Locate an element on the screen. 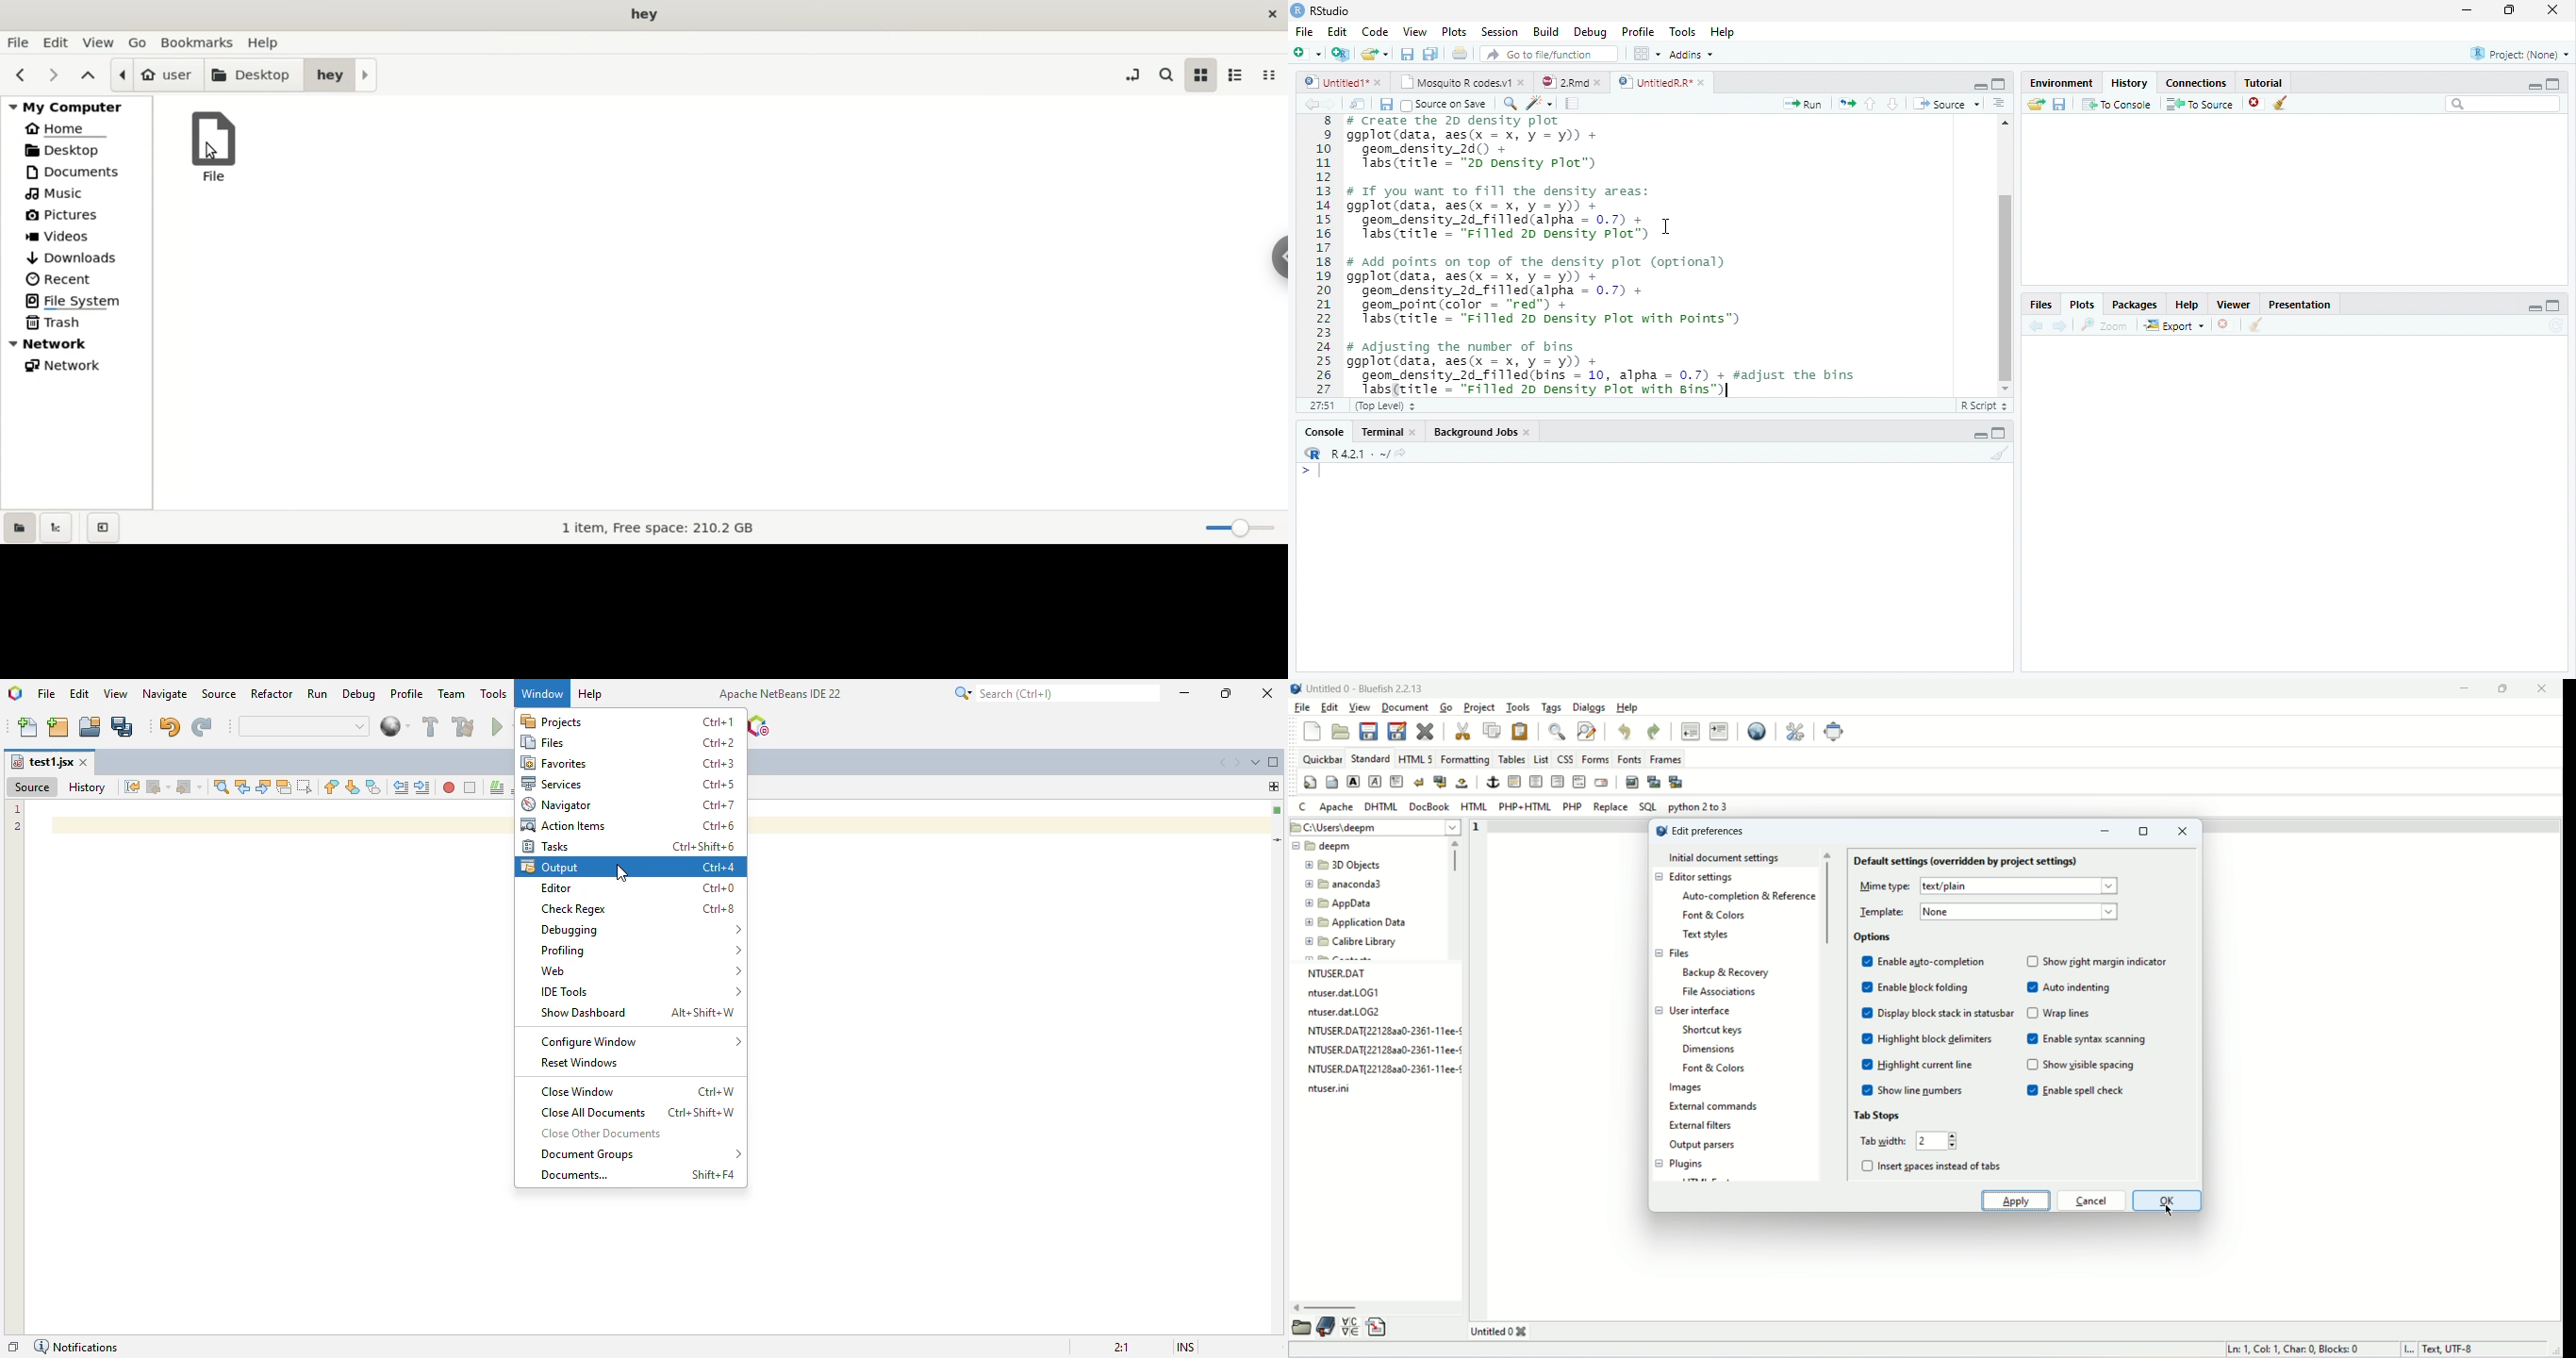 The height and width of the screenshot is (1372, 2576). check box is located at coordinates (1864, 1024).